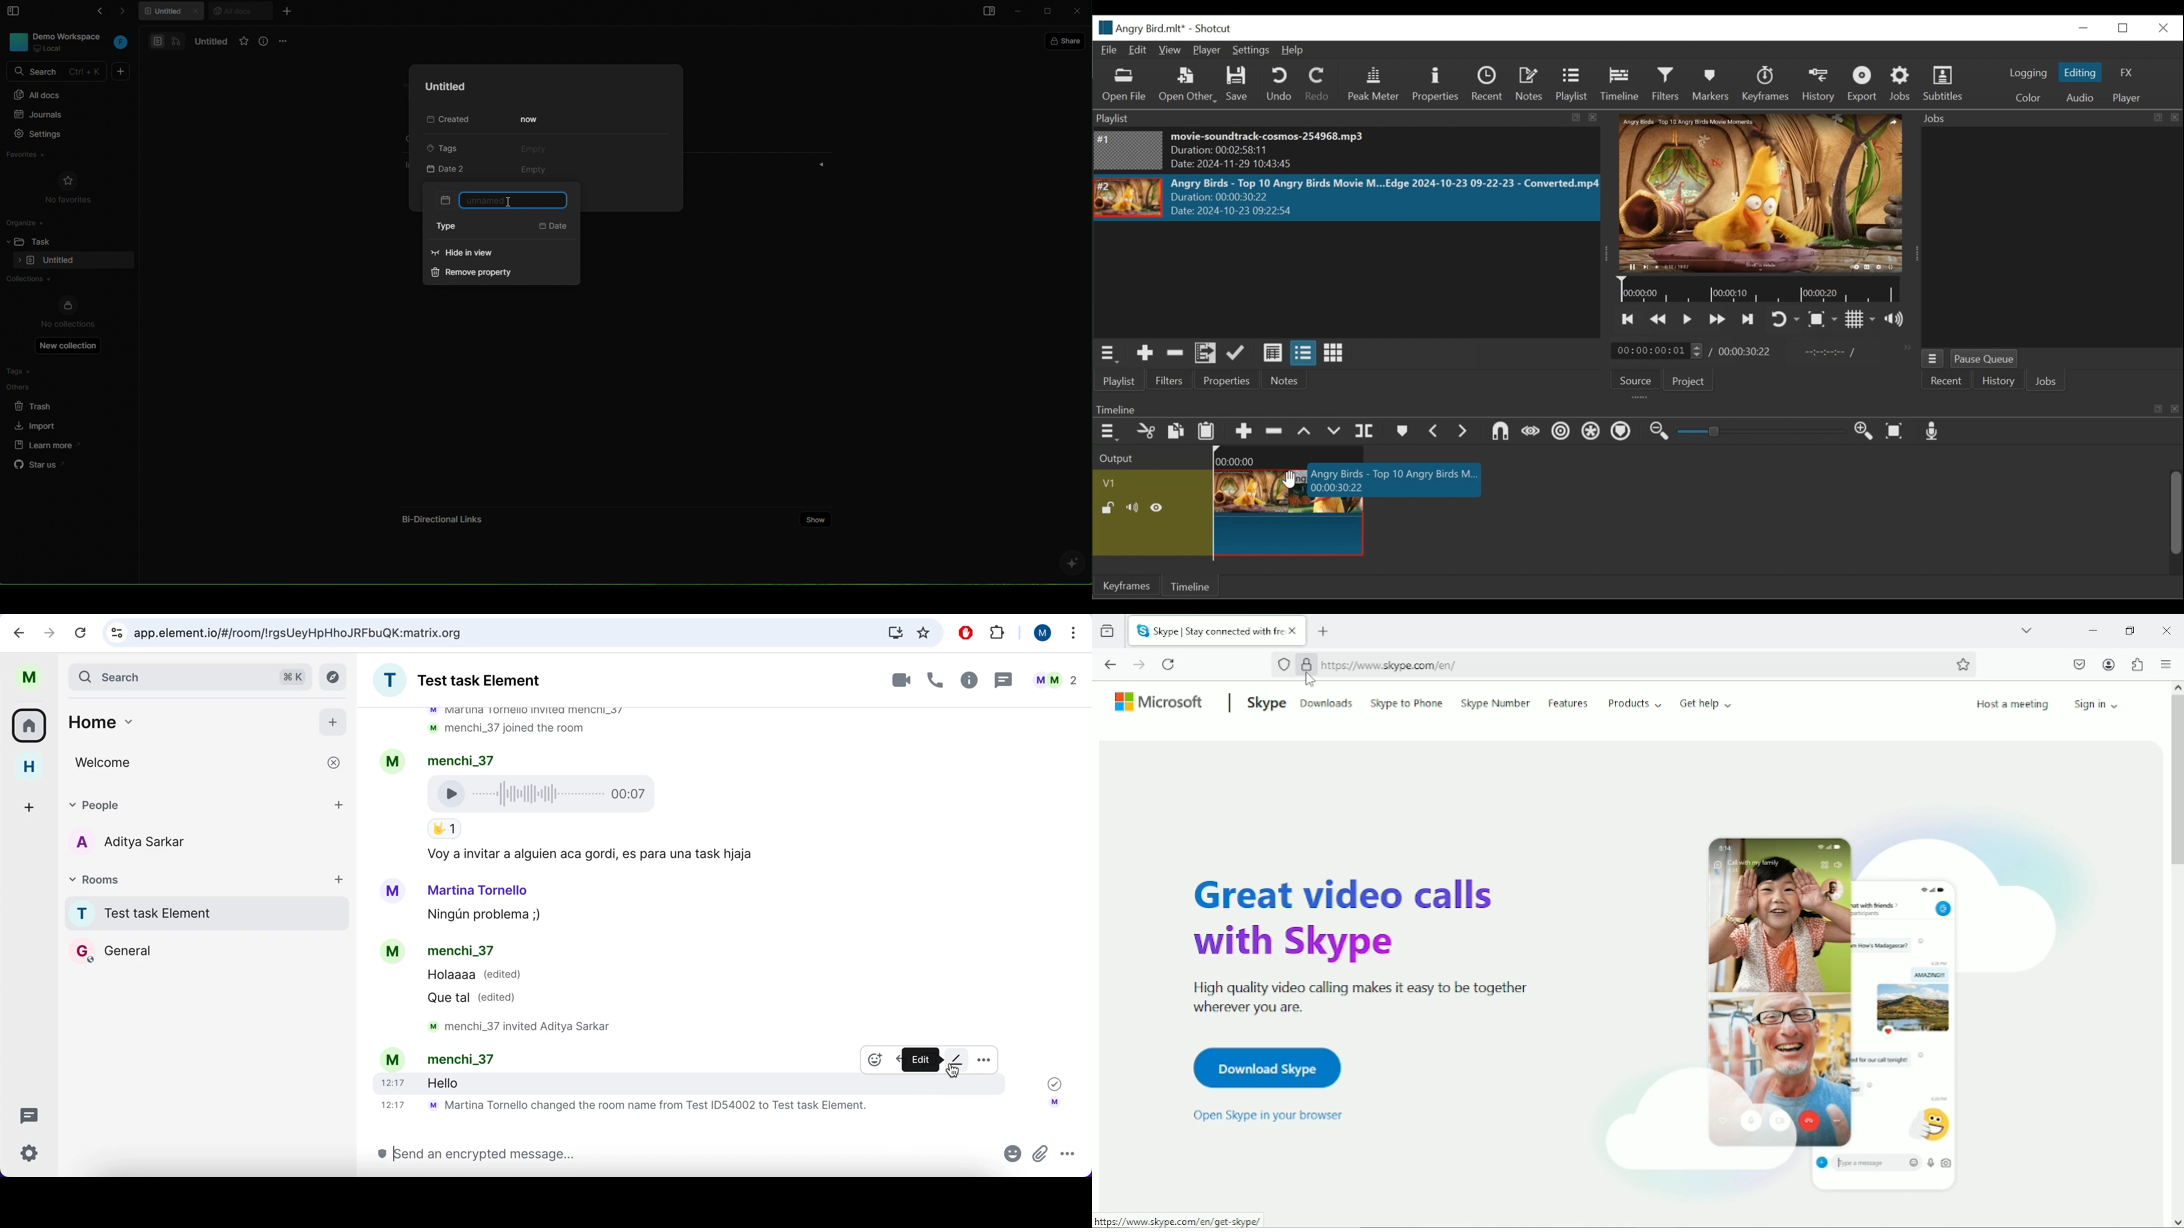 The height and width of the screenshot is (1232, 2184). What do you see at coordinates (1824, 320) in the screenshot?
I see `Toggle Zoom` at bounding box center [1824, 320].